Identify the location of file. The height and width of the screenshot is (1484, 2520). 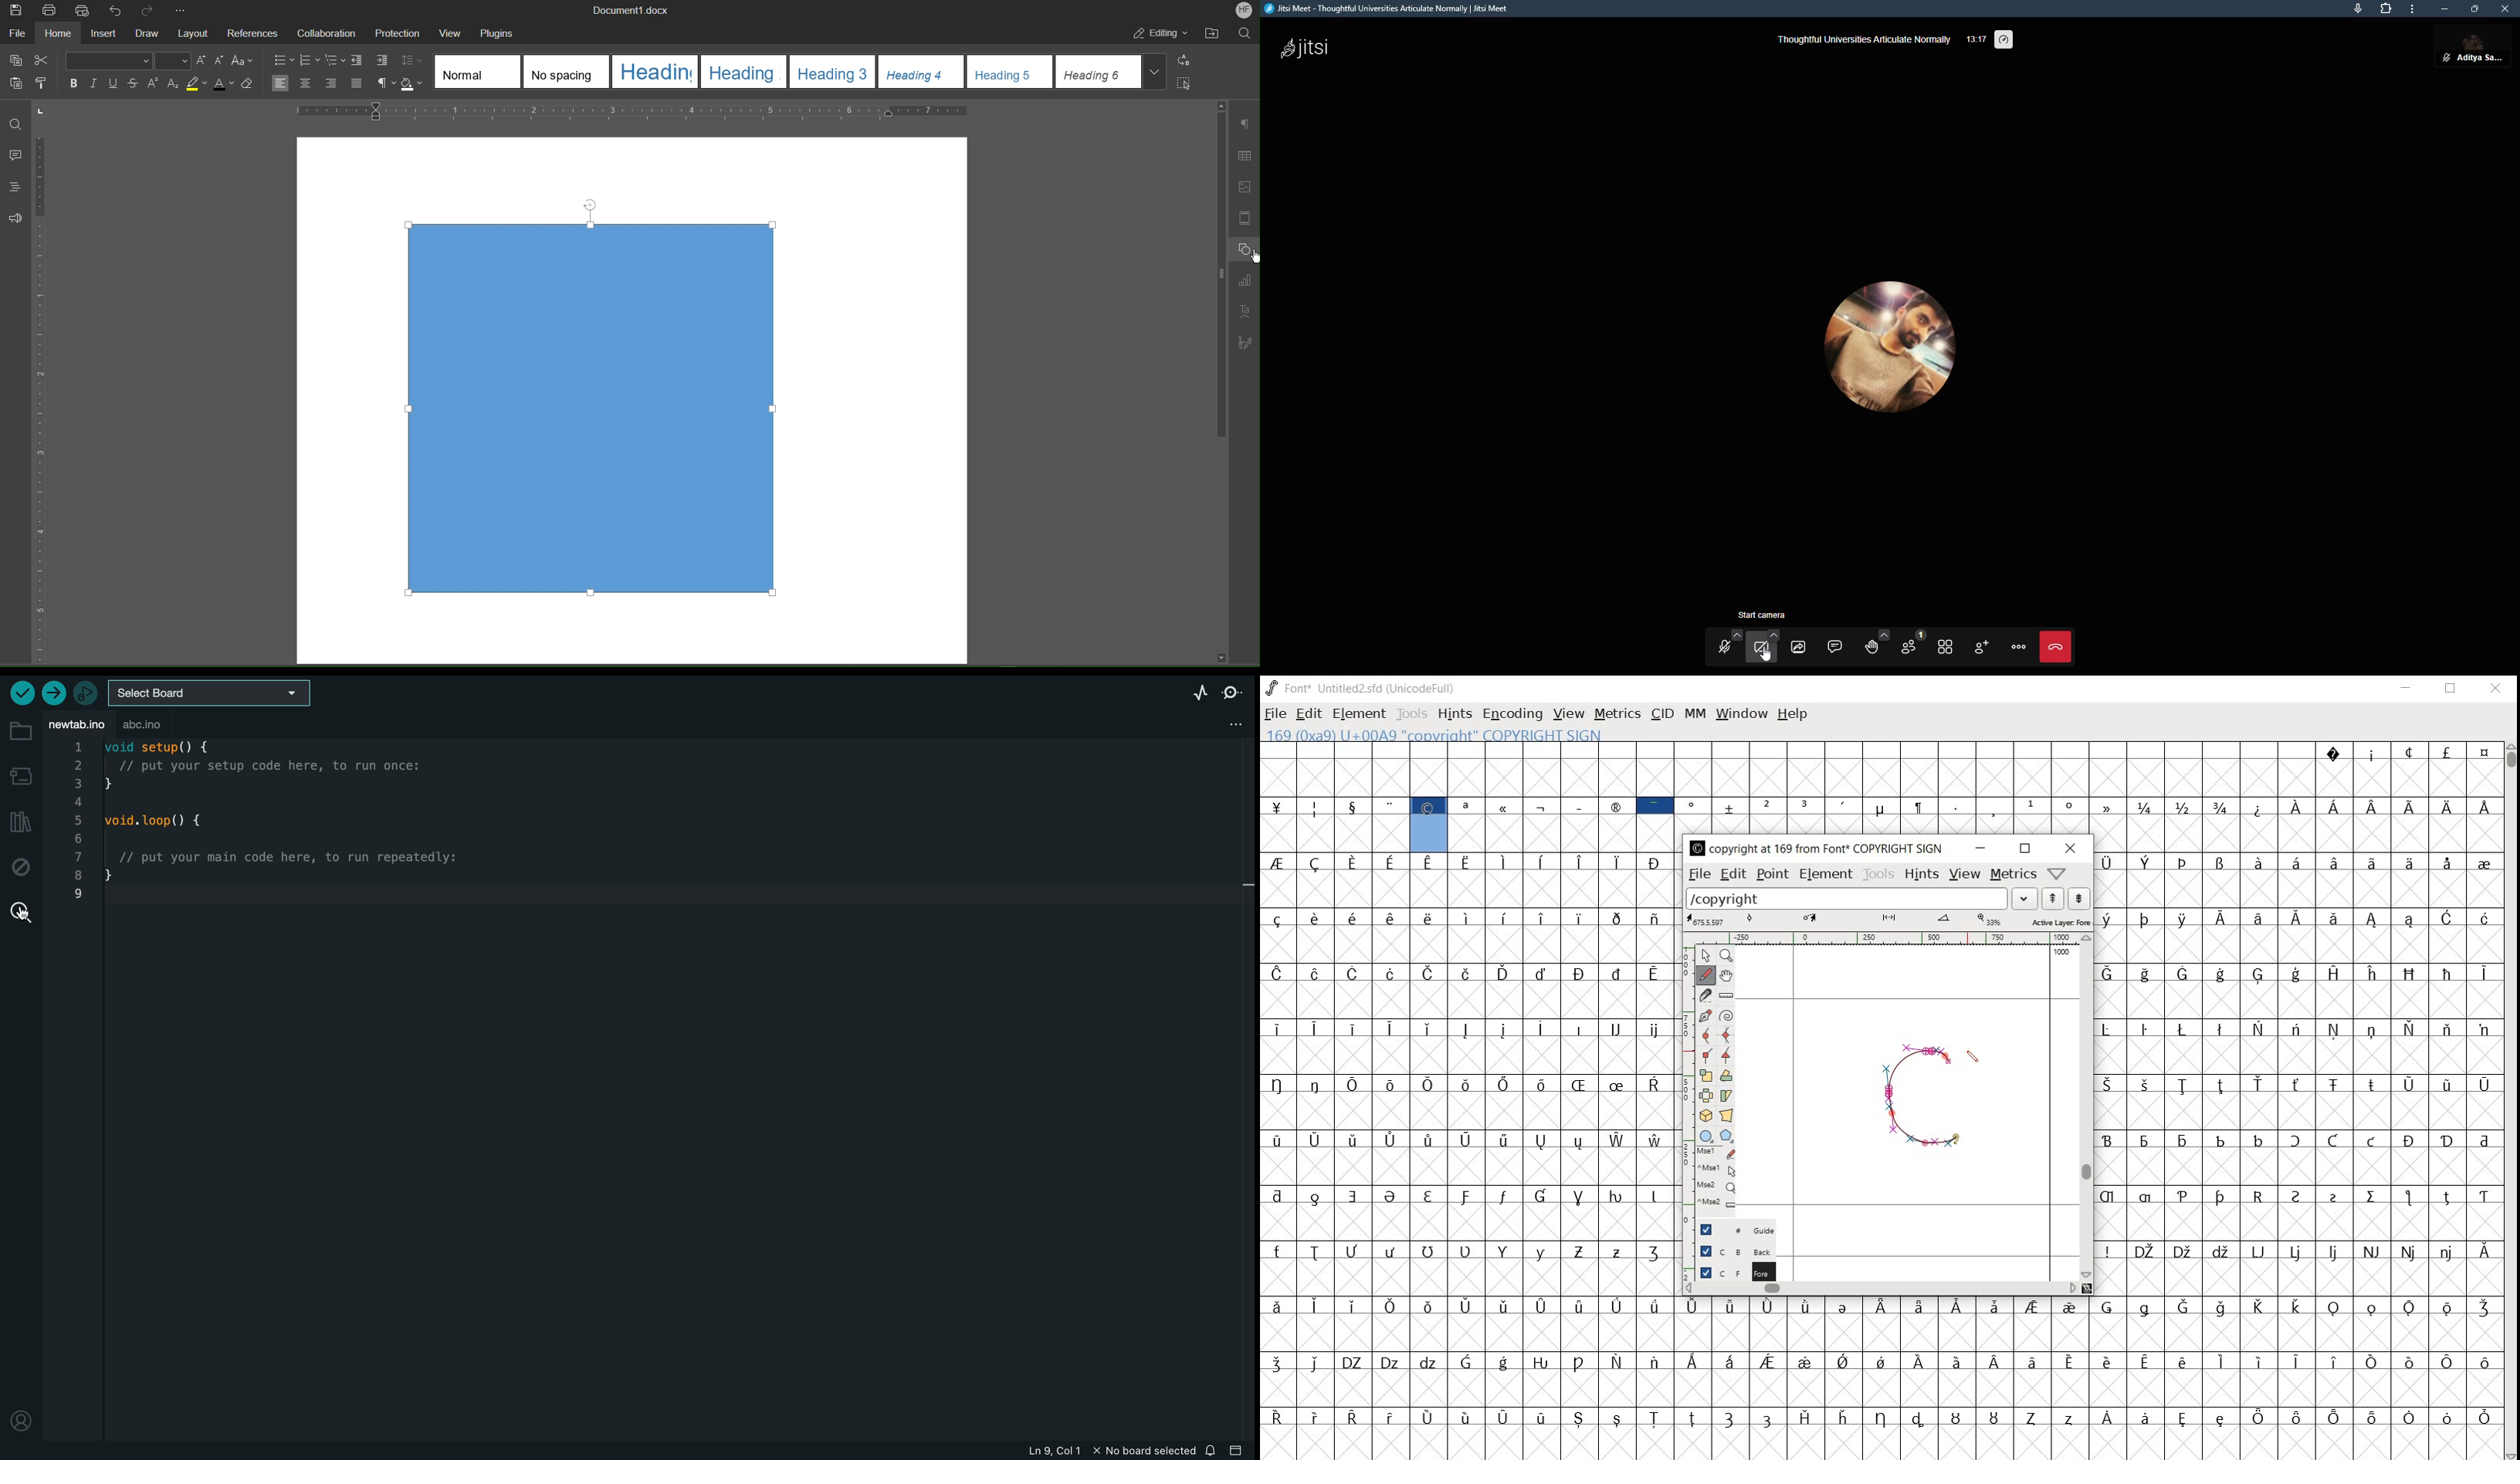
(1275, 716).